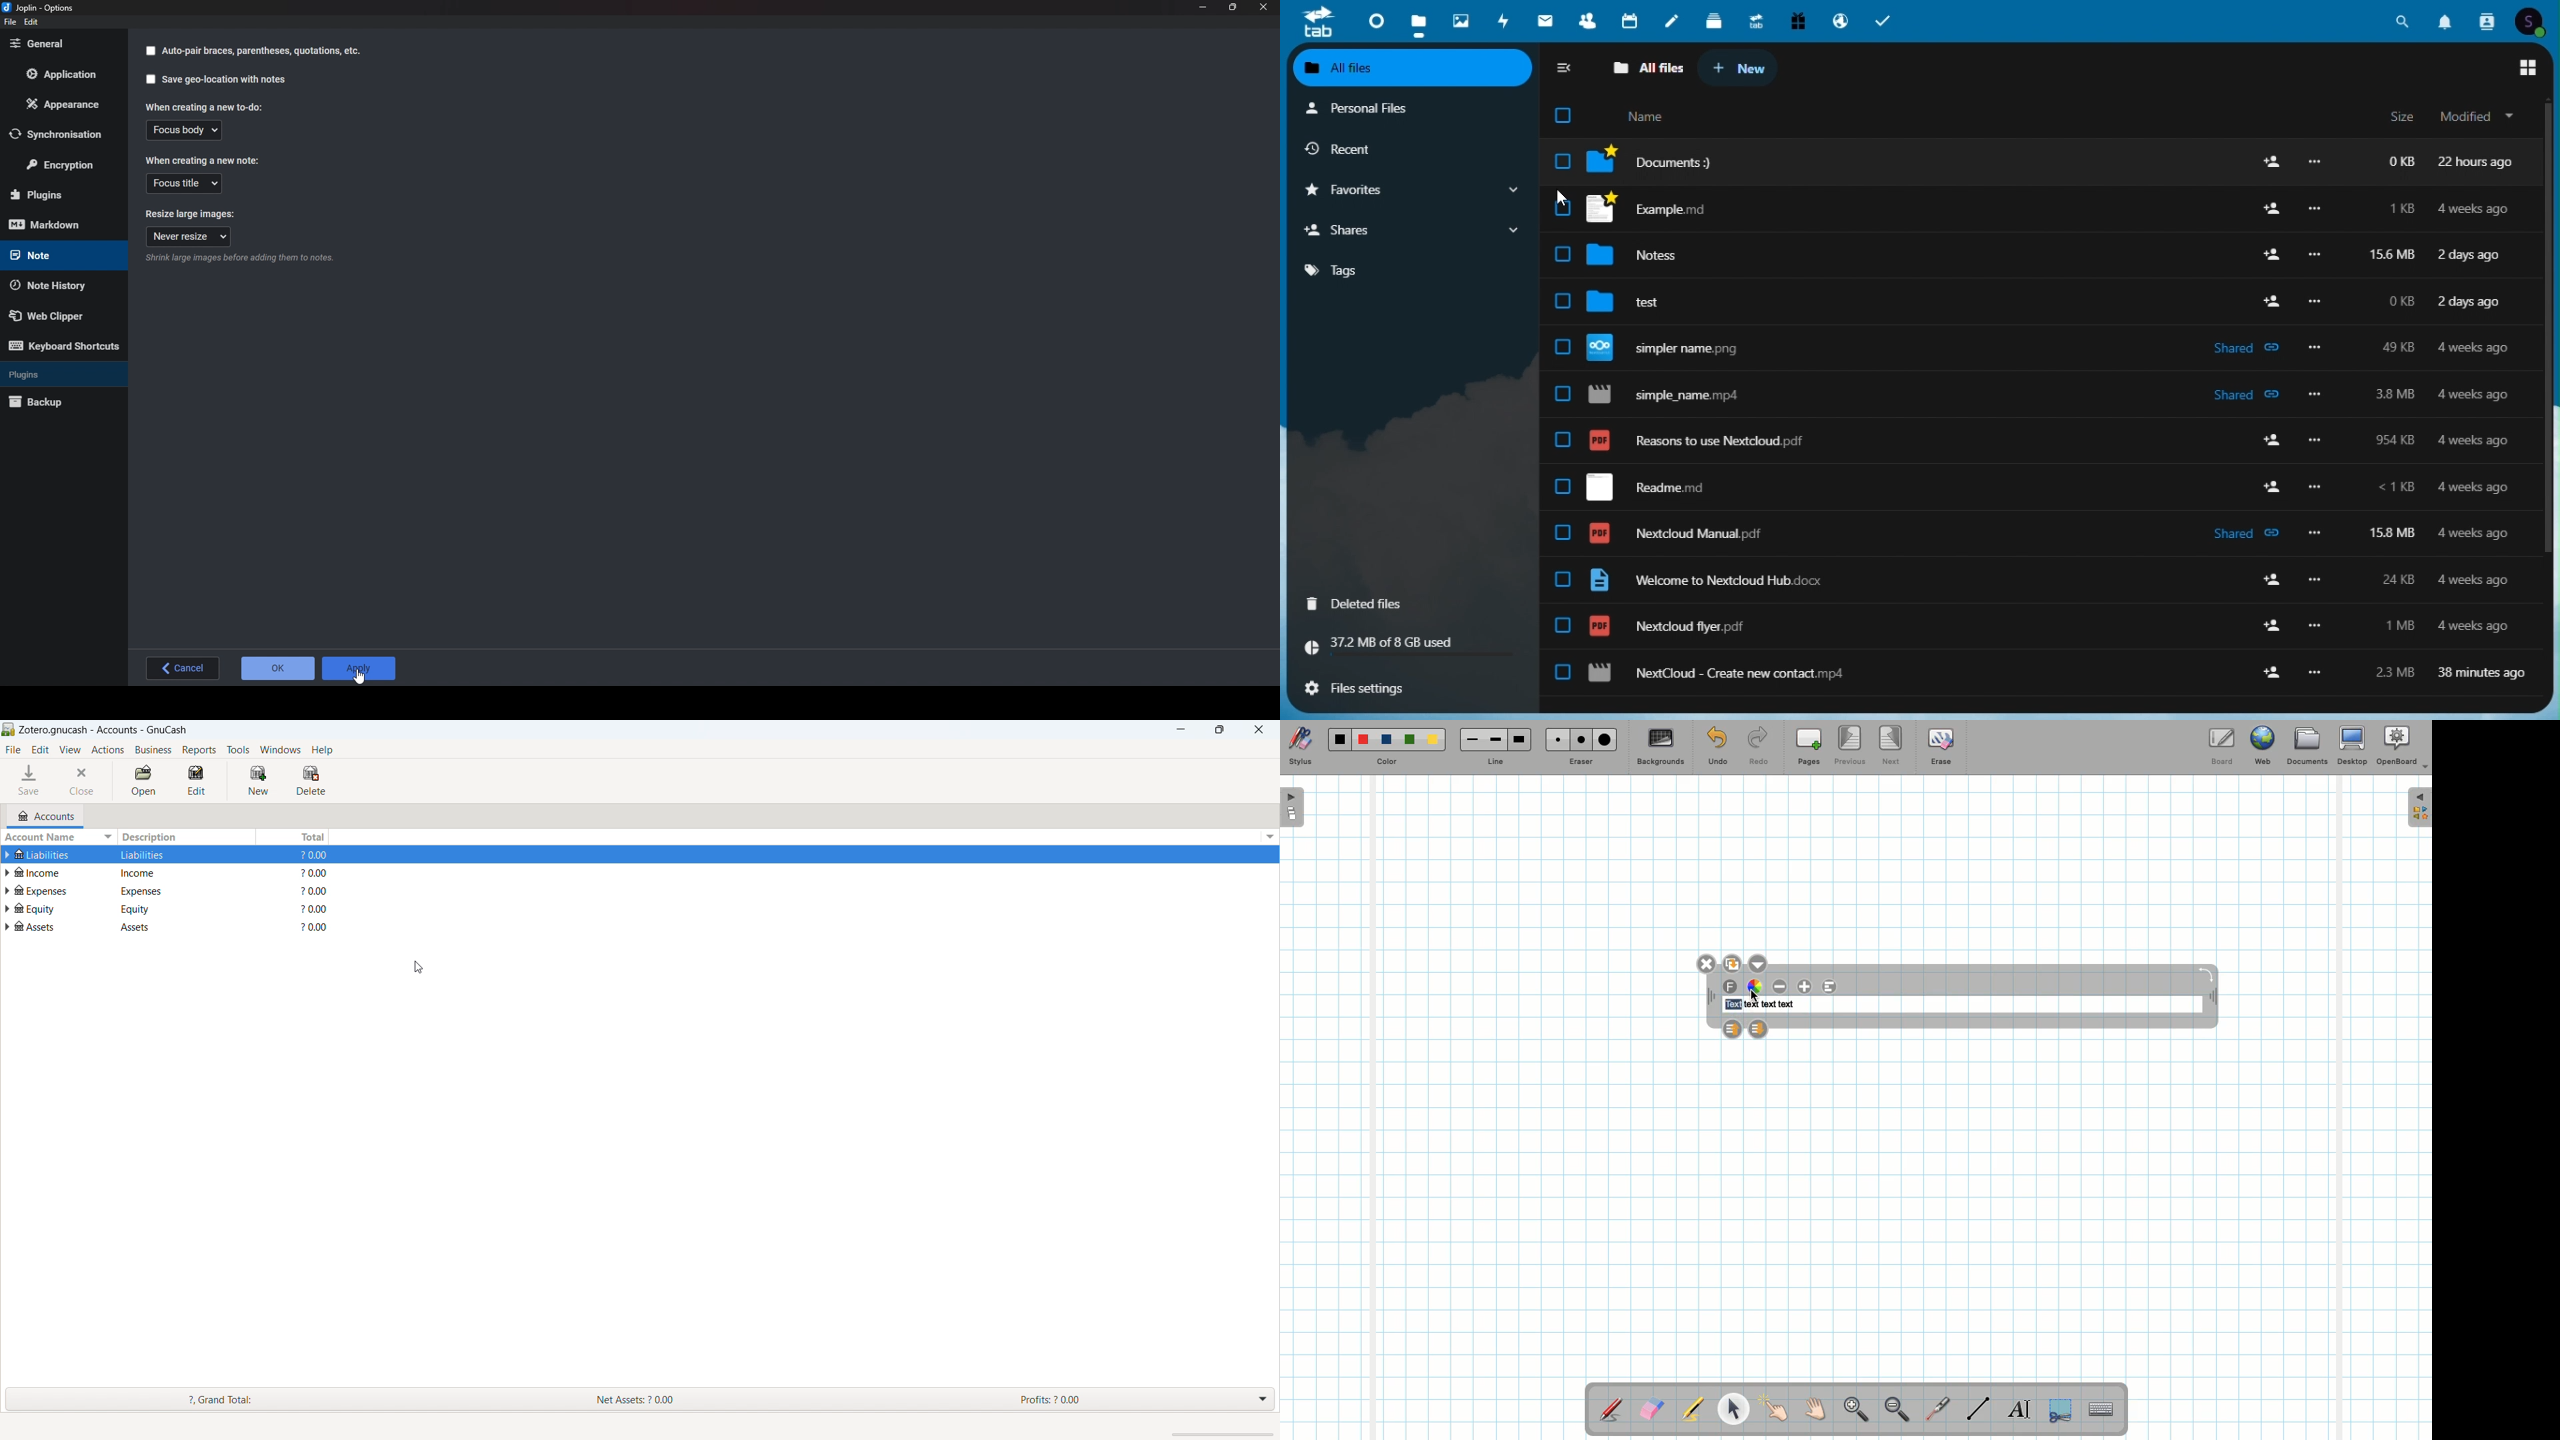 The width and height of the screenshot is (2576, 1456). What do you see at coordinates (1671, 395) in the screenshot?
I see `simple_name.mp4` at bounding box center [1671, 395].